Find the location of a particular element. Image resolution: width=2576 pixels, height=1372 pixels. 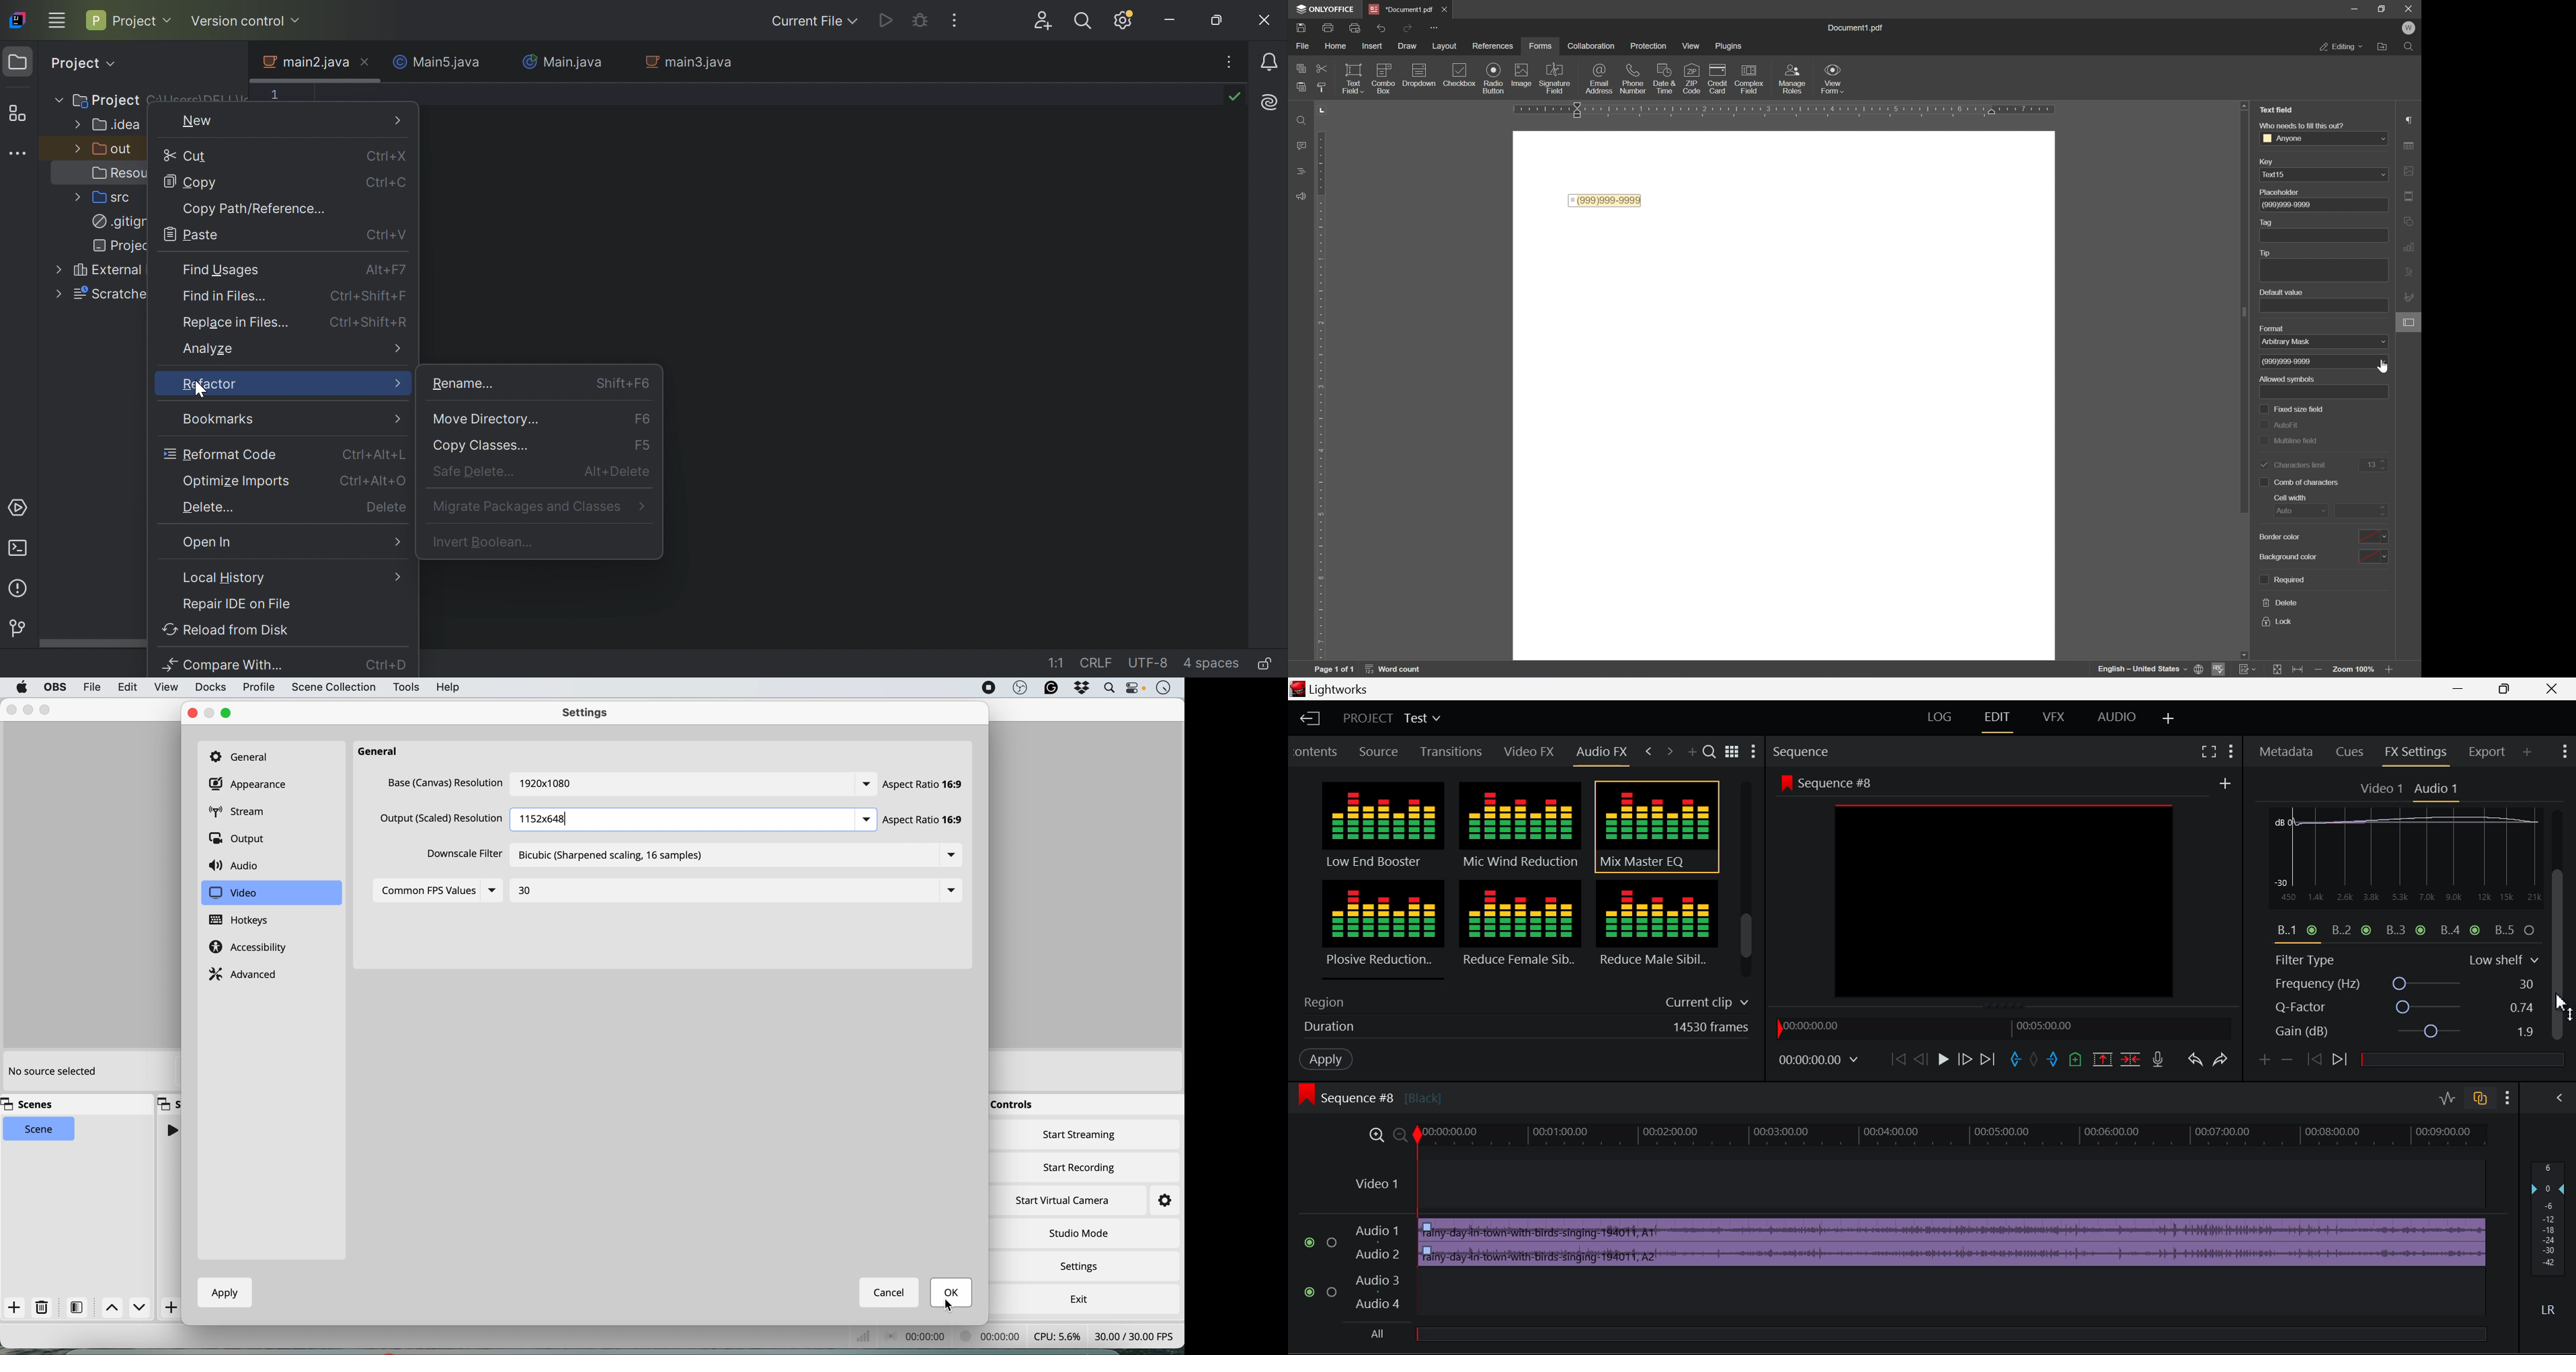

MOUSE_DOWN Cursor Position is located at coordinates (2563, 884).